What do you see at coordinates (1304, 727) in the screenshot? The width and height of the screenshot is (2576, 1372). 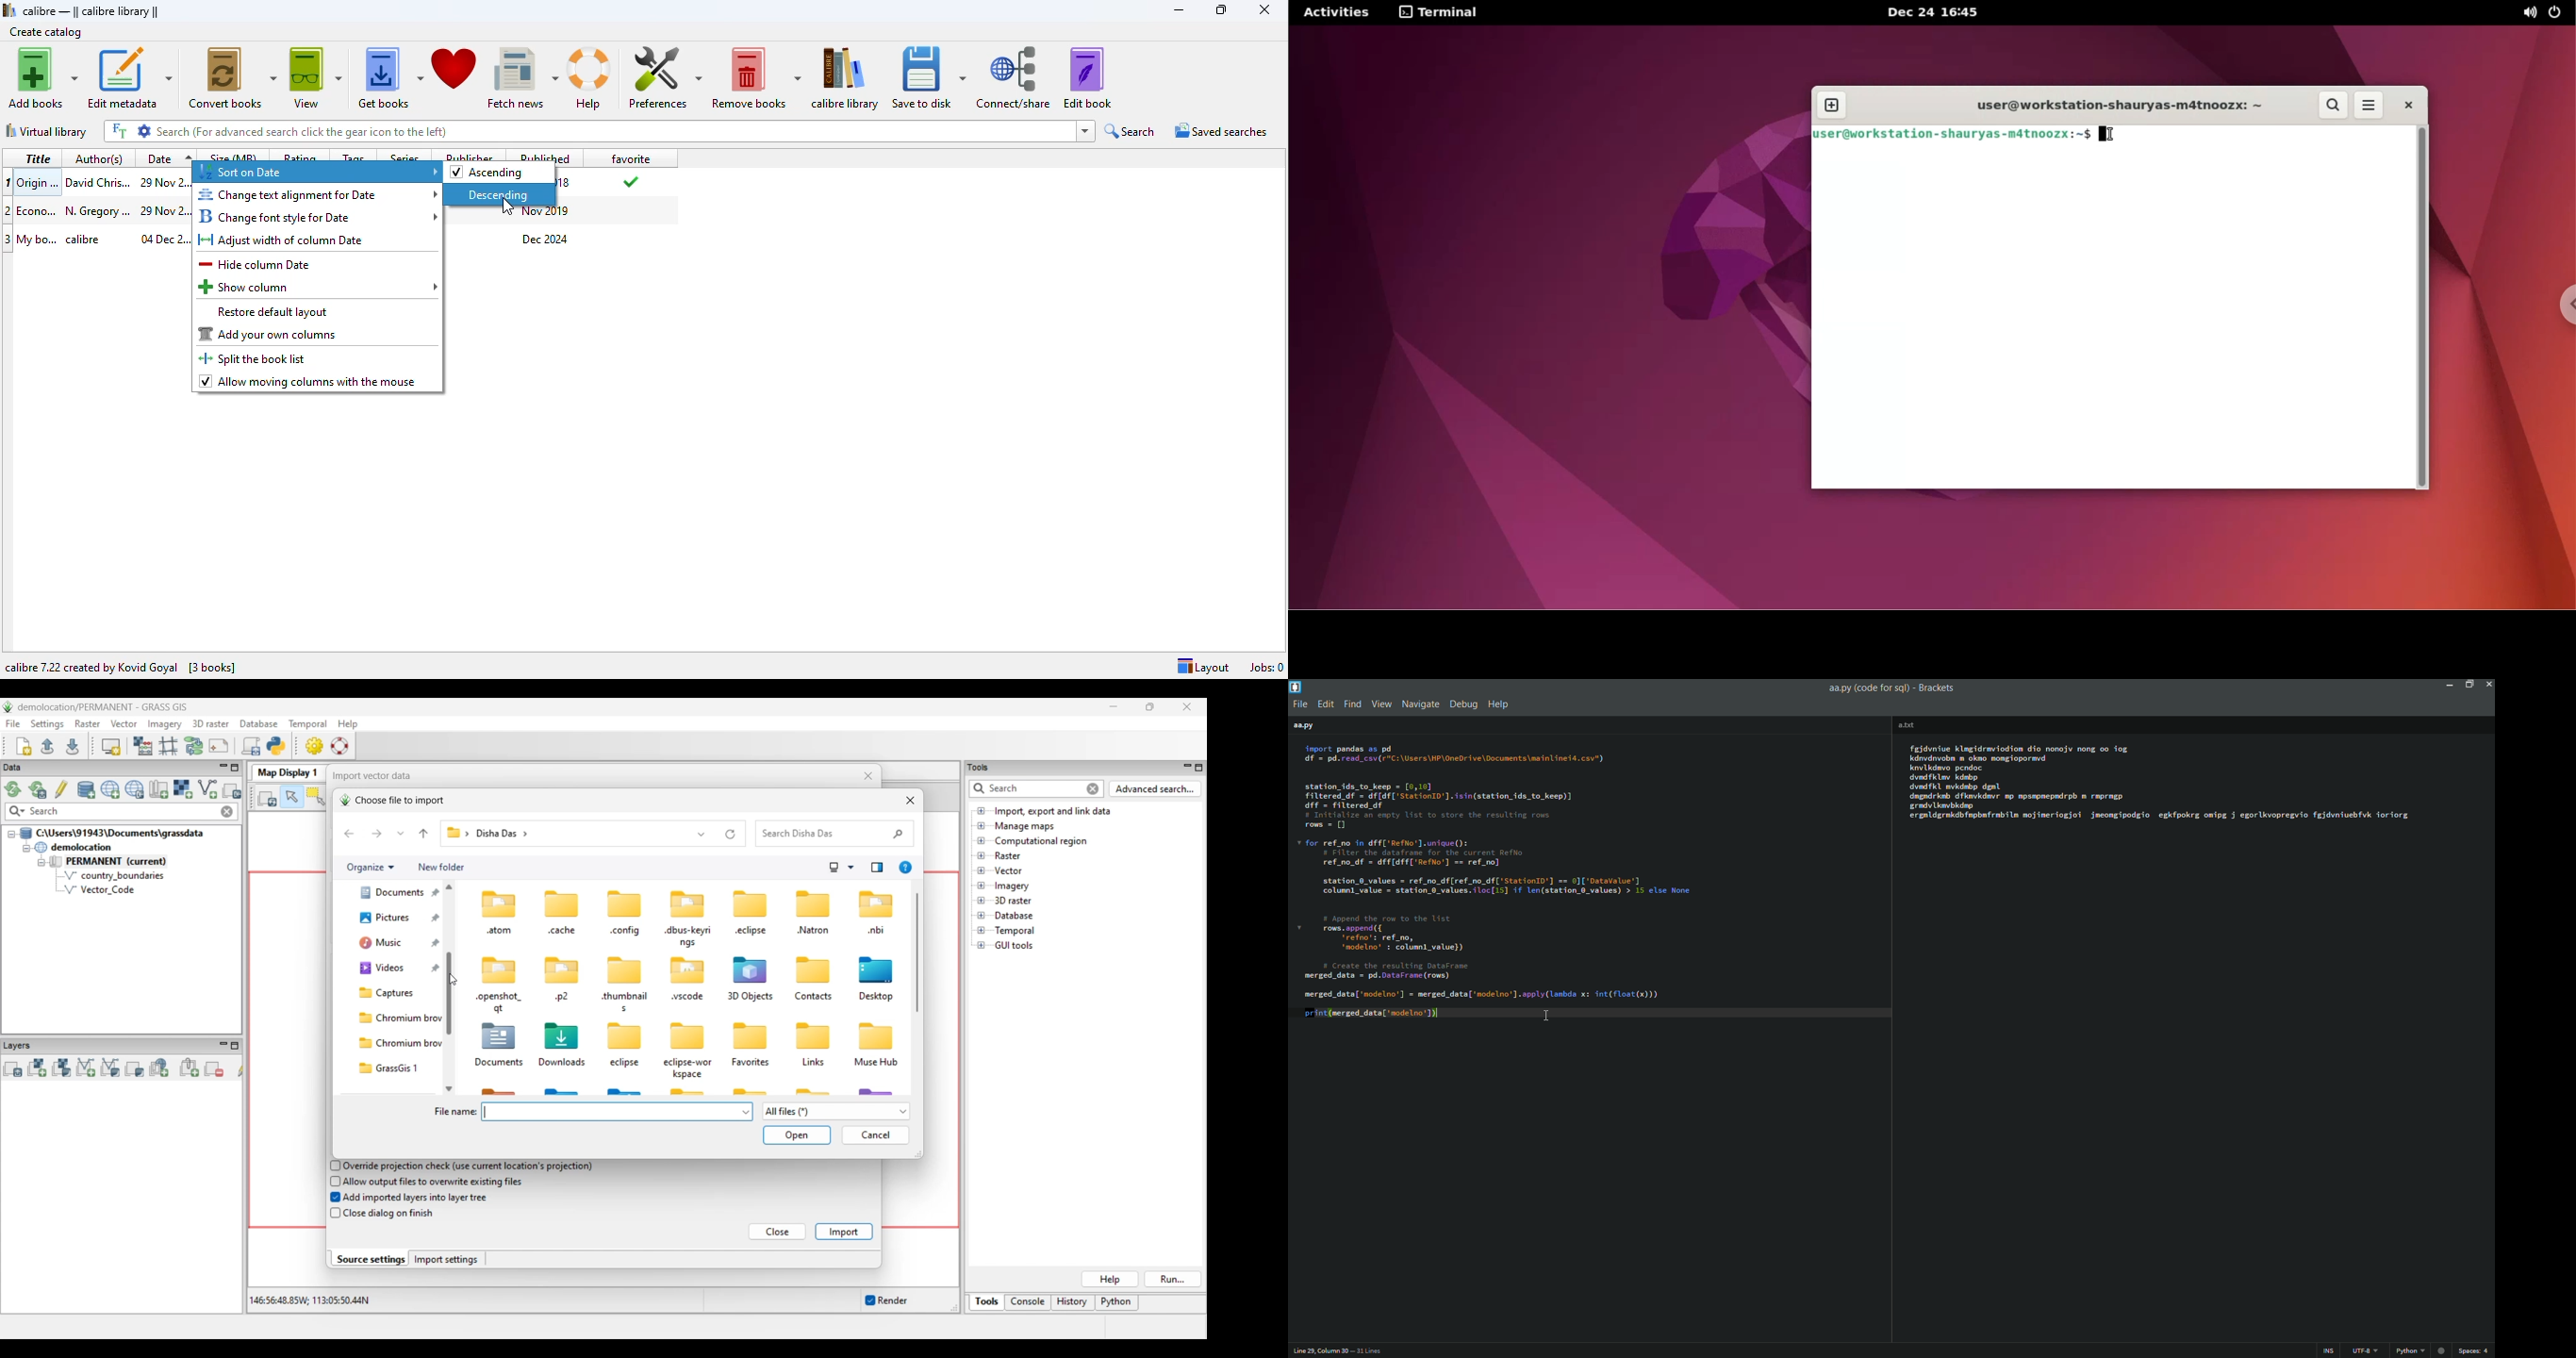 I see `file name` at bounding box center [1304, 727].